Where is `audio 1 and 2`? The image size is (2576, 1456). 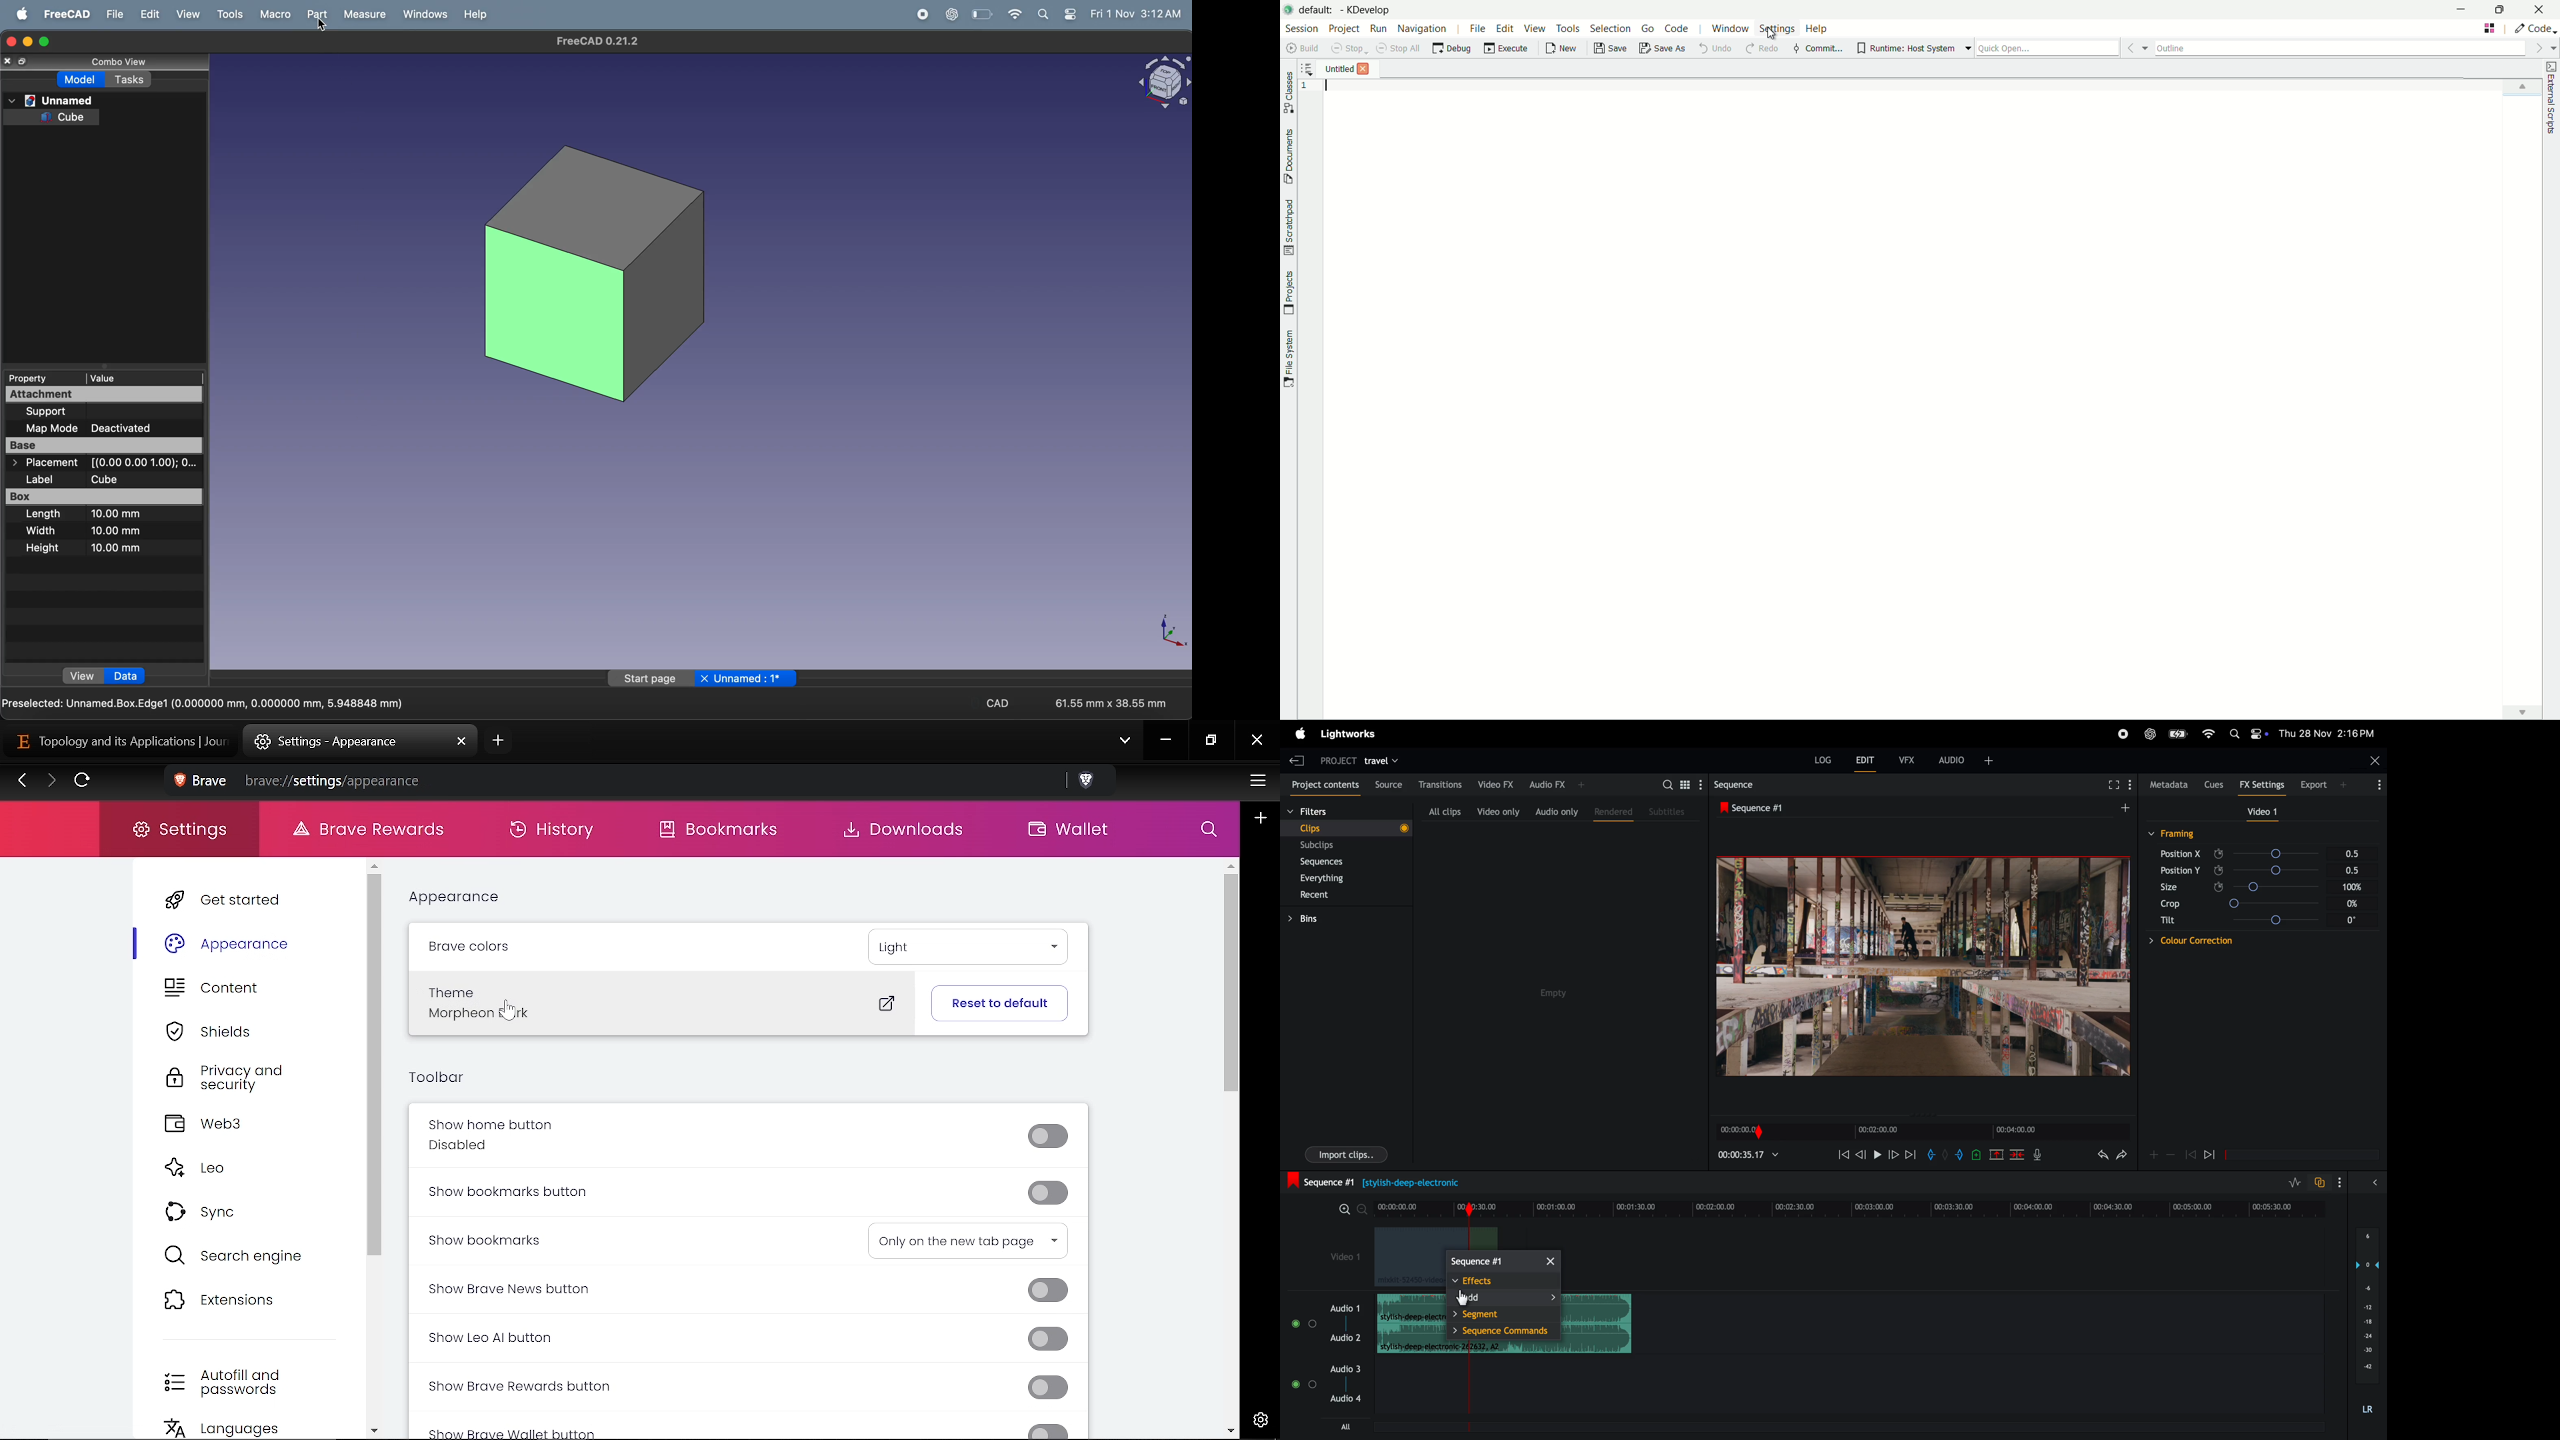
audio 1 and 2 is located at coordinates (1327, 1327).